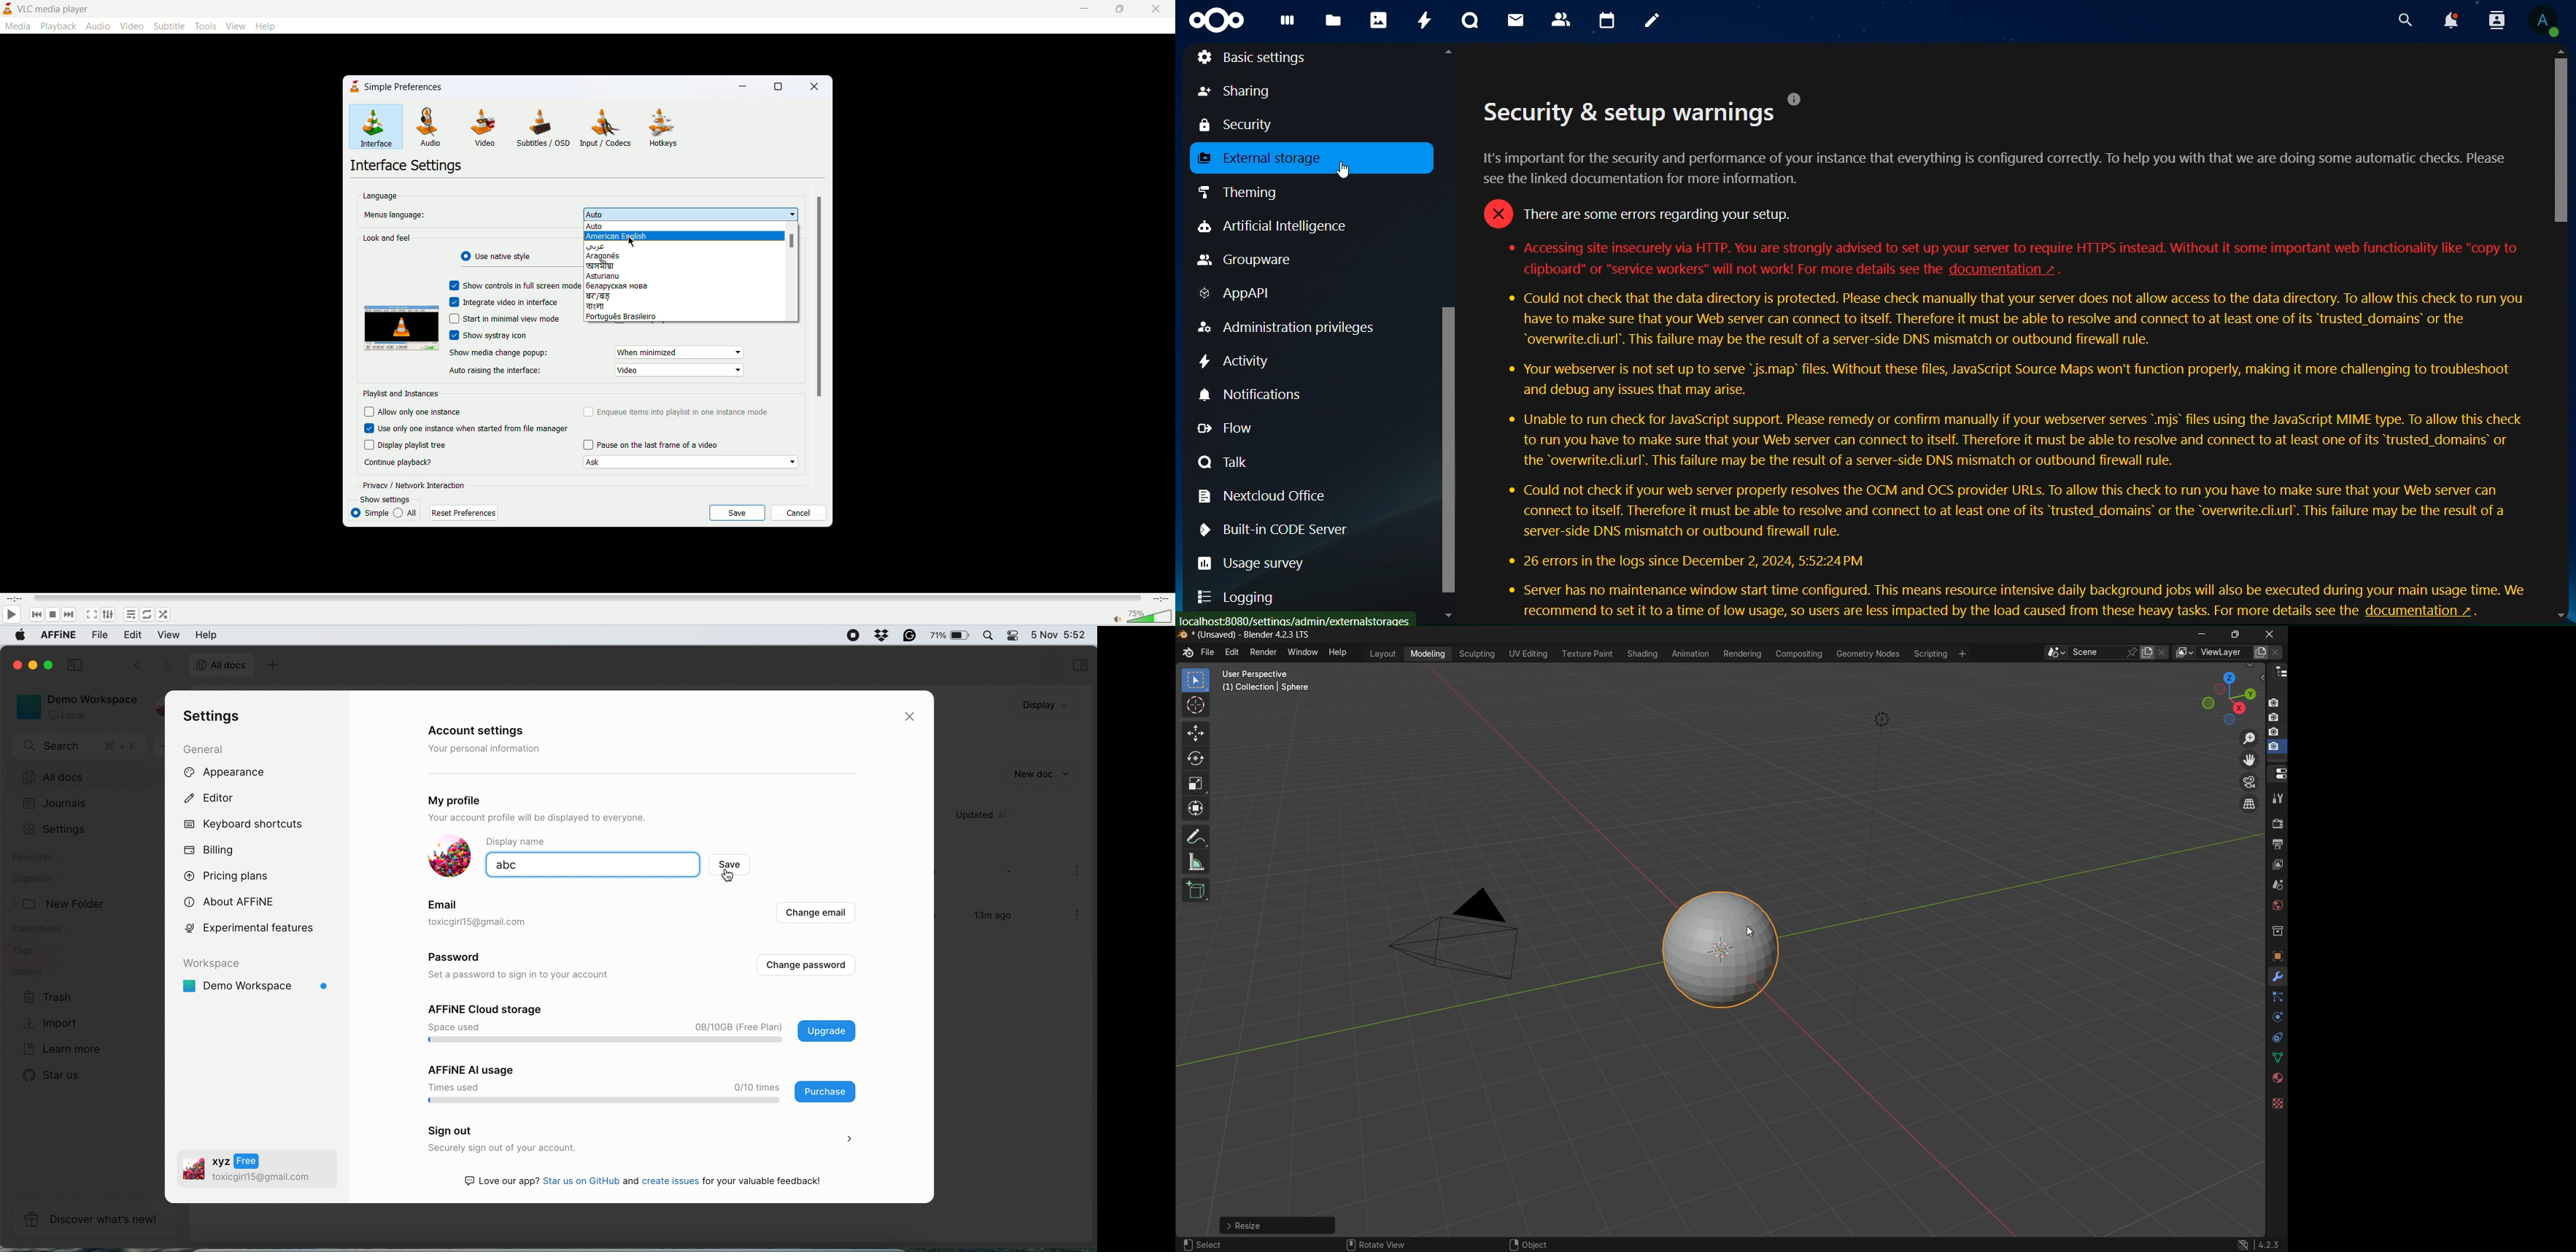 This screenshot has width=2576, height=1260. Describe the element at coordinates (164, 615) in the screenshot. I see `random` at that location.